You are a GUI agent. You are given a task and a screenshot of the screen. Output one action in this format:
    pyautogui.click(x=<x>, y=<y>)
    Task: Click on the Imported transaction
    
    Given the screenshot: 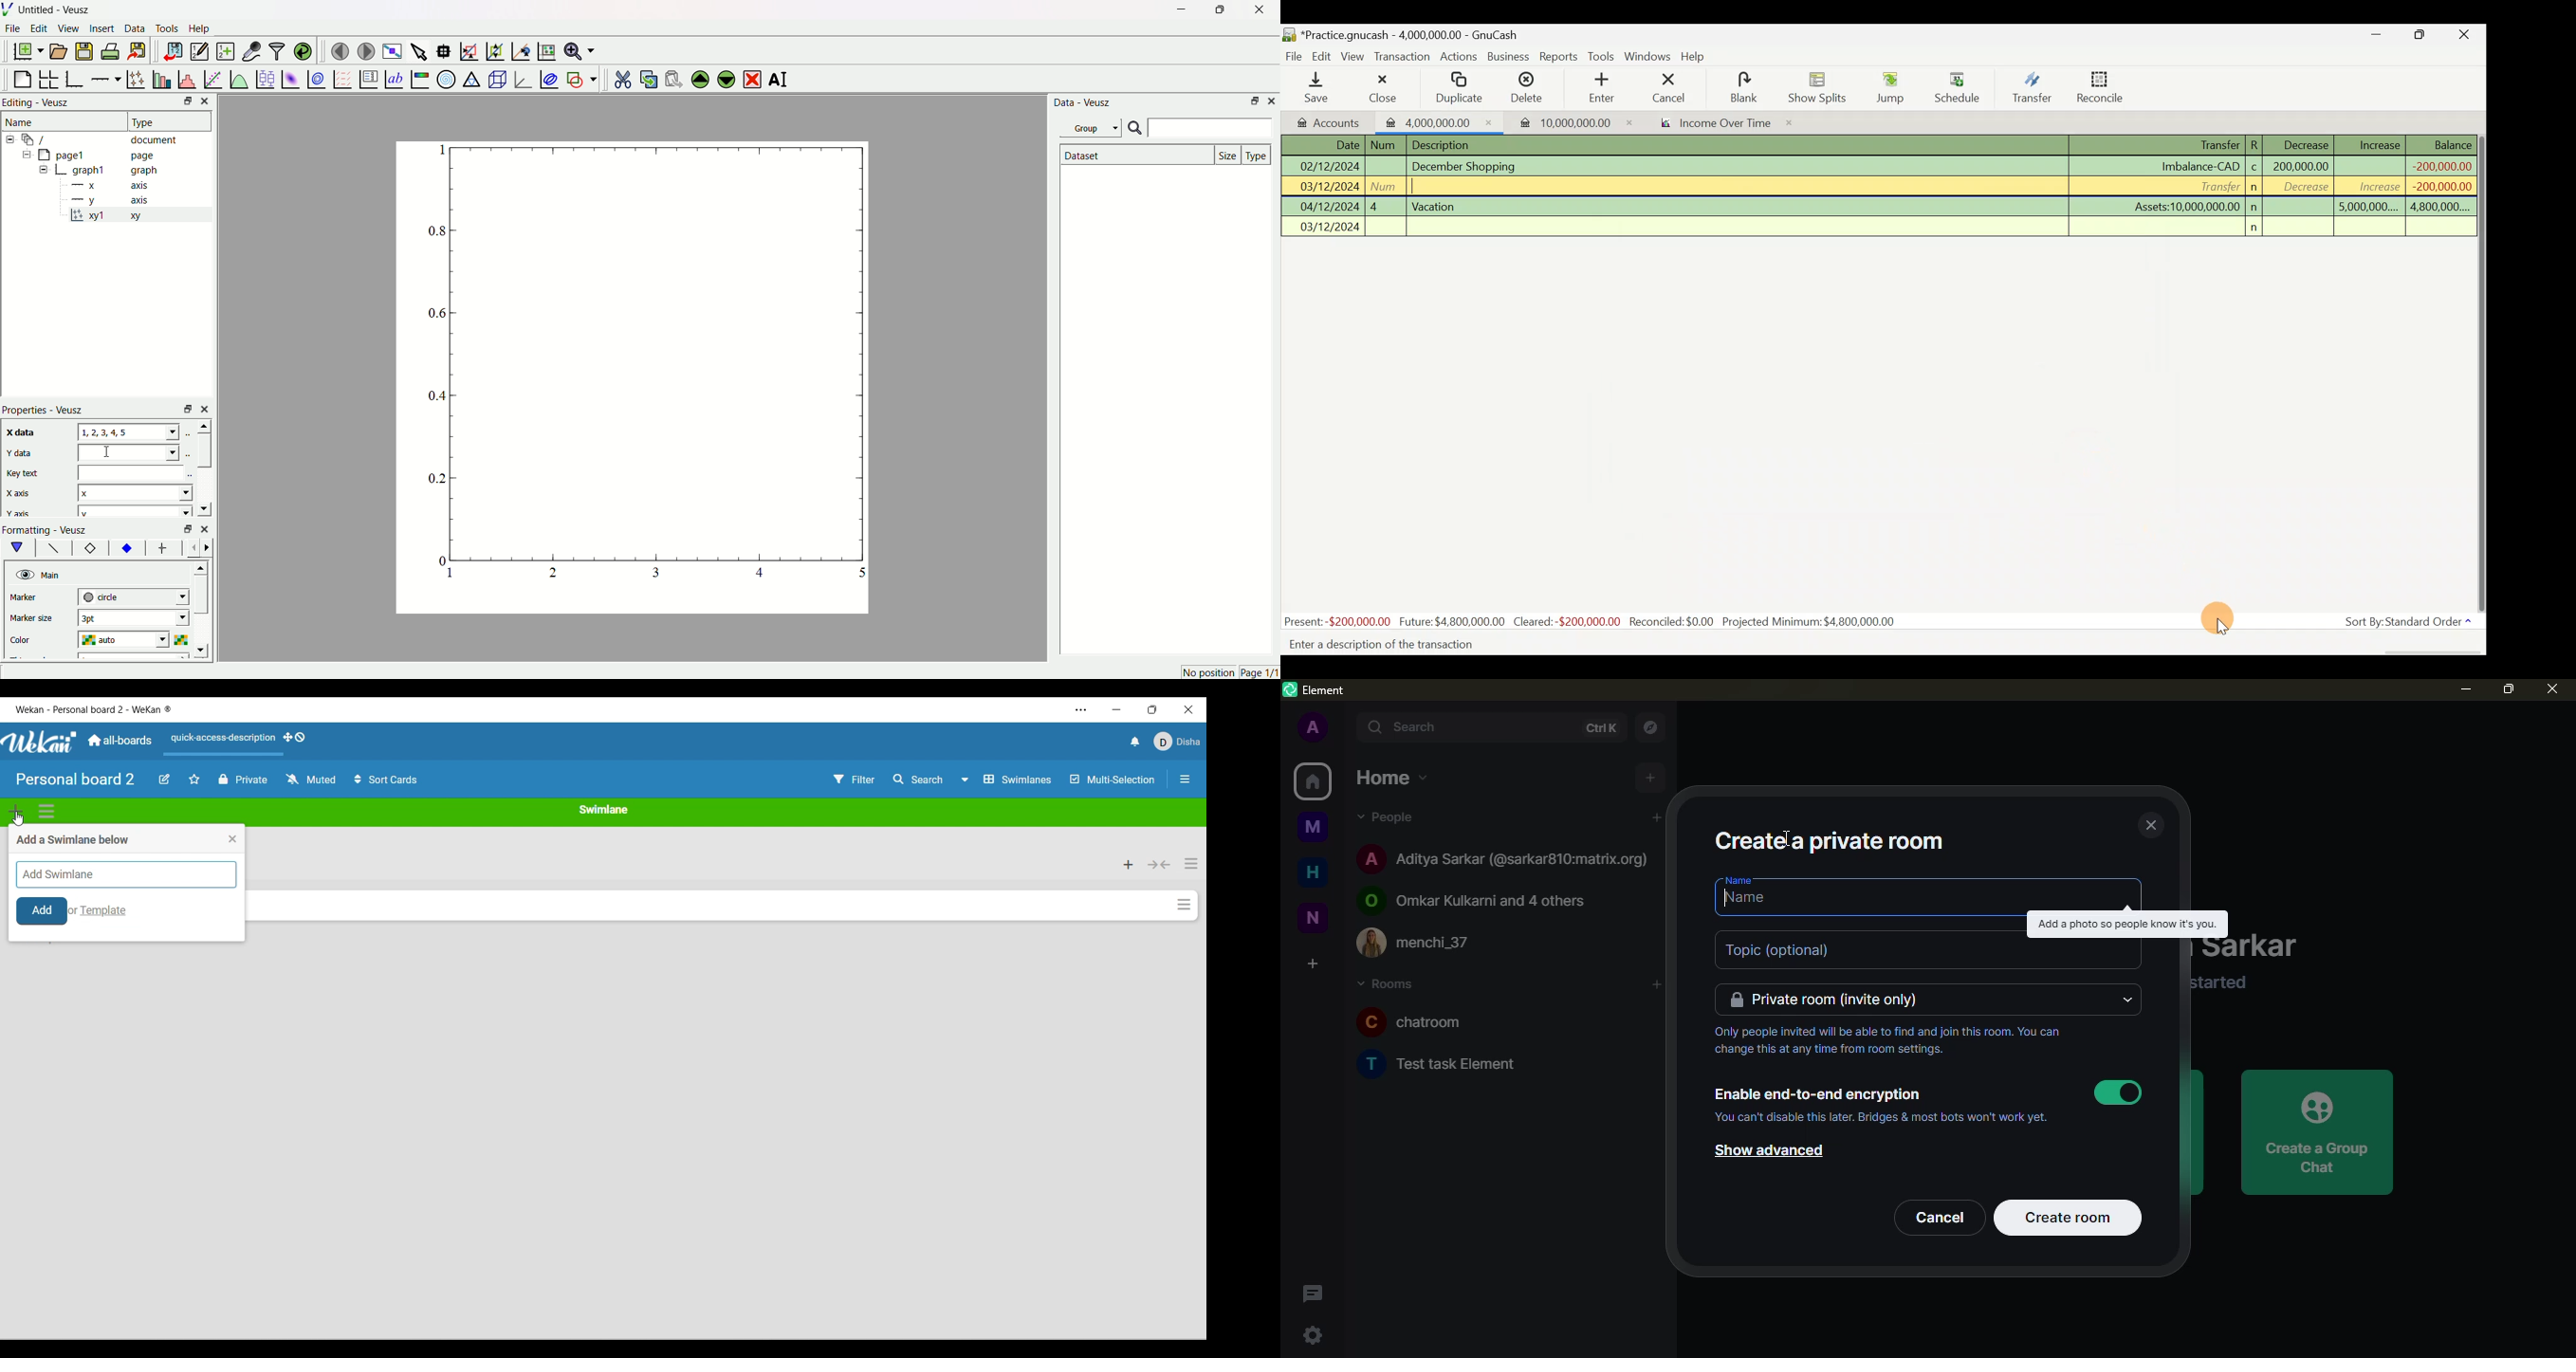 What is the action you would take?
    pyautogui.click(x=1572, y=119)
    